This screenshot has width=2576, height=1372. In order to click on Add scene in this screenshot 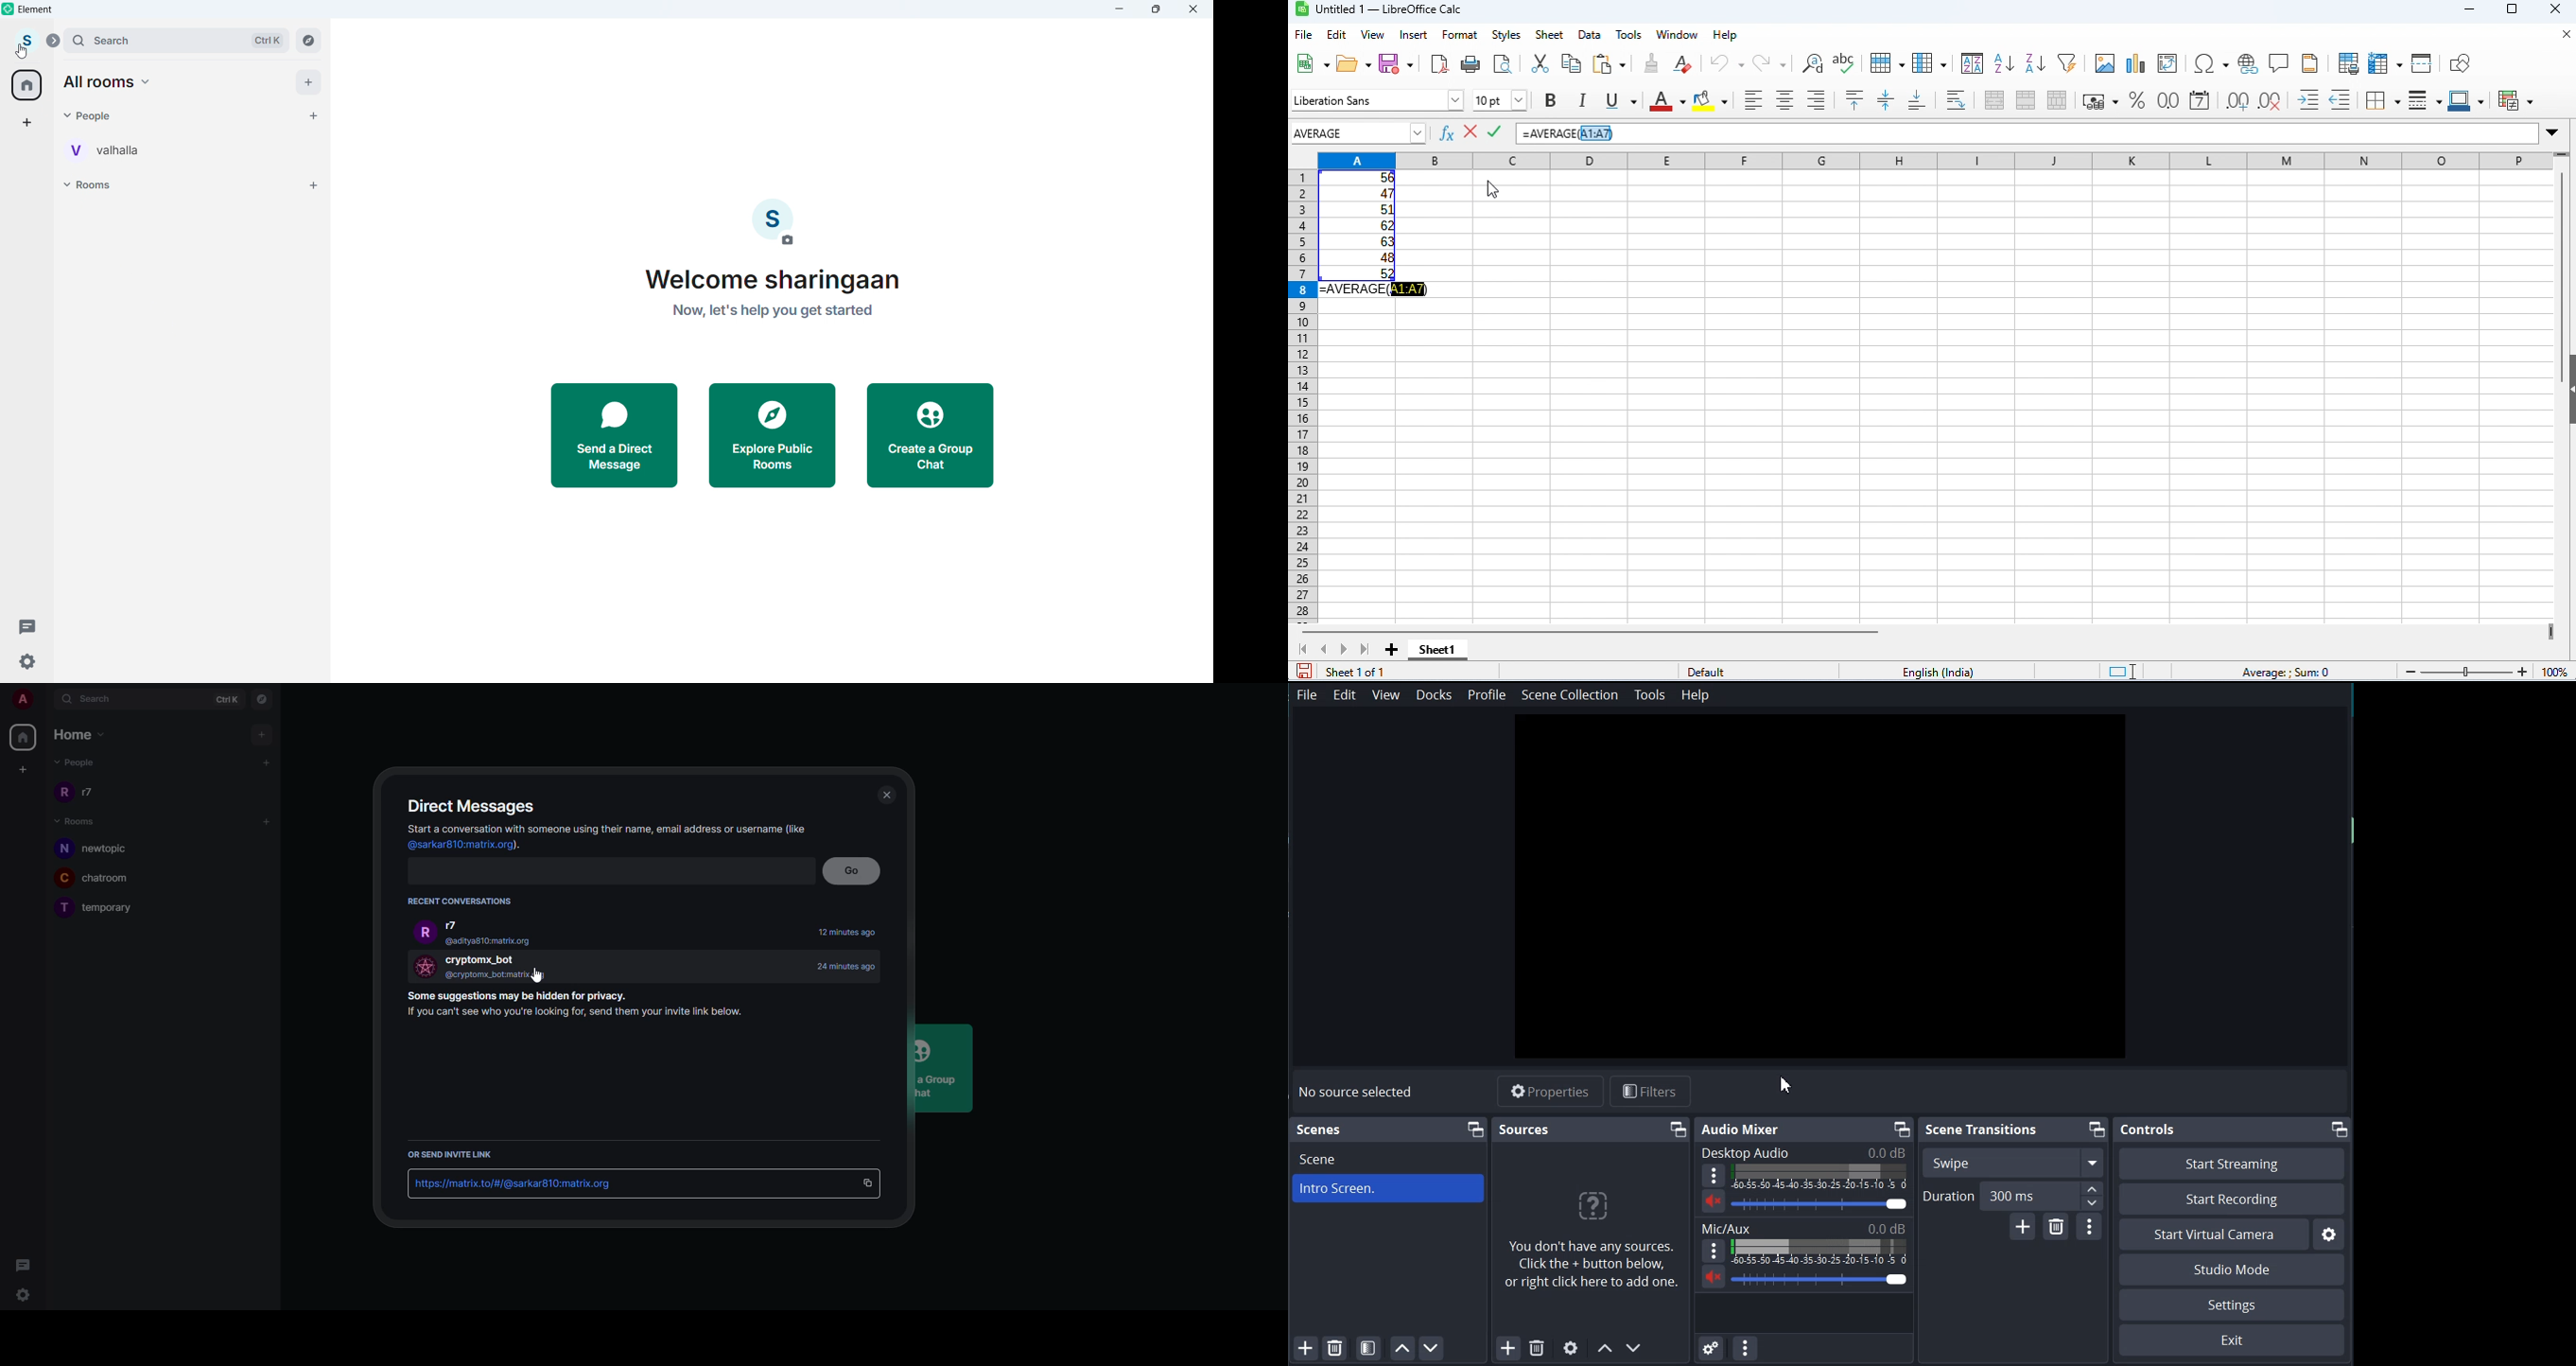, I will do `click(1304, 1348)`.